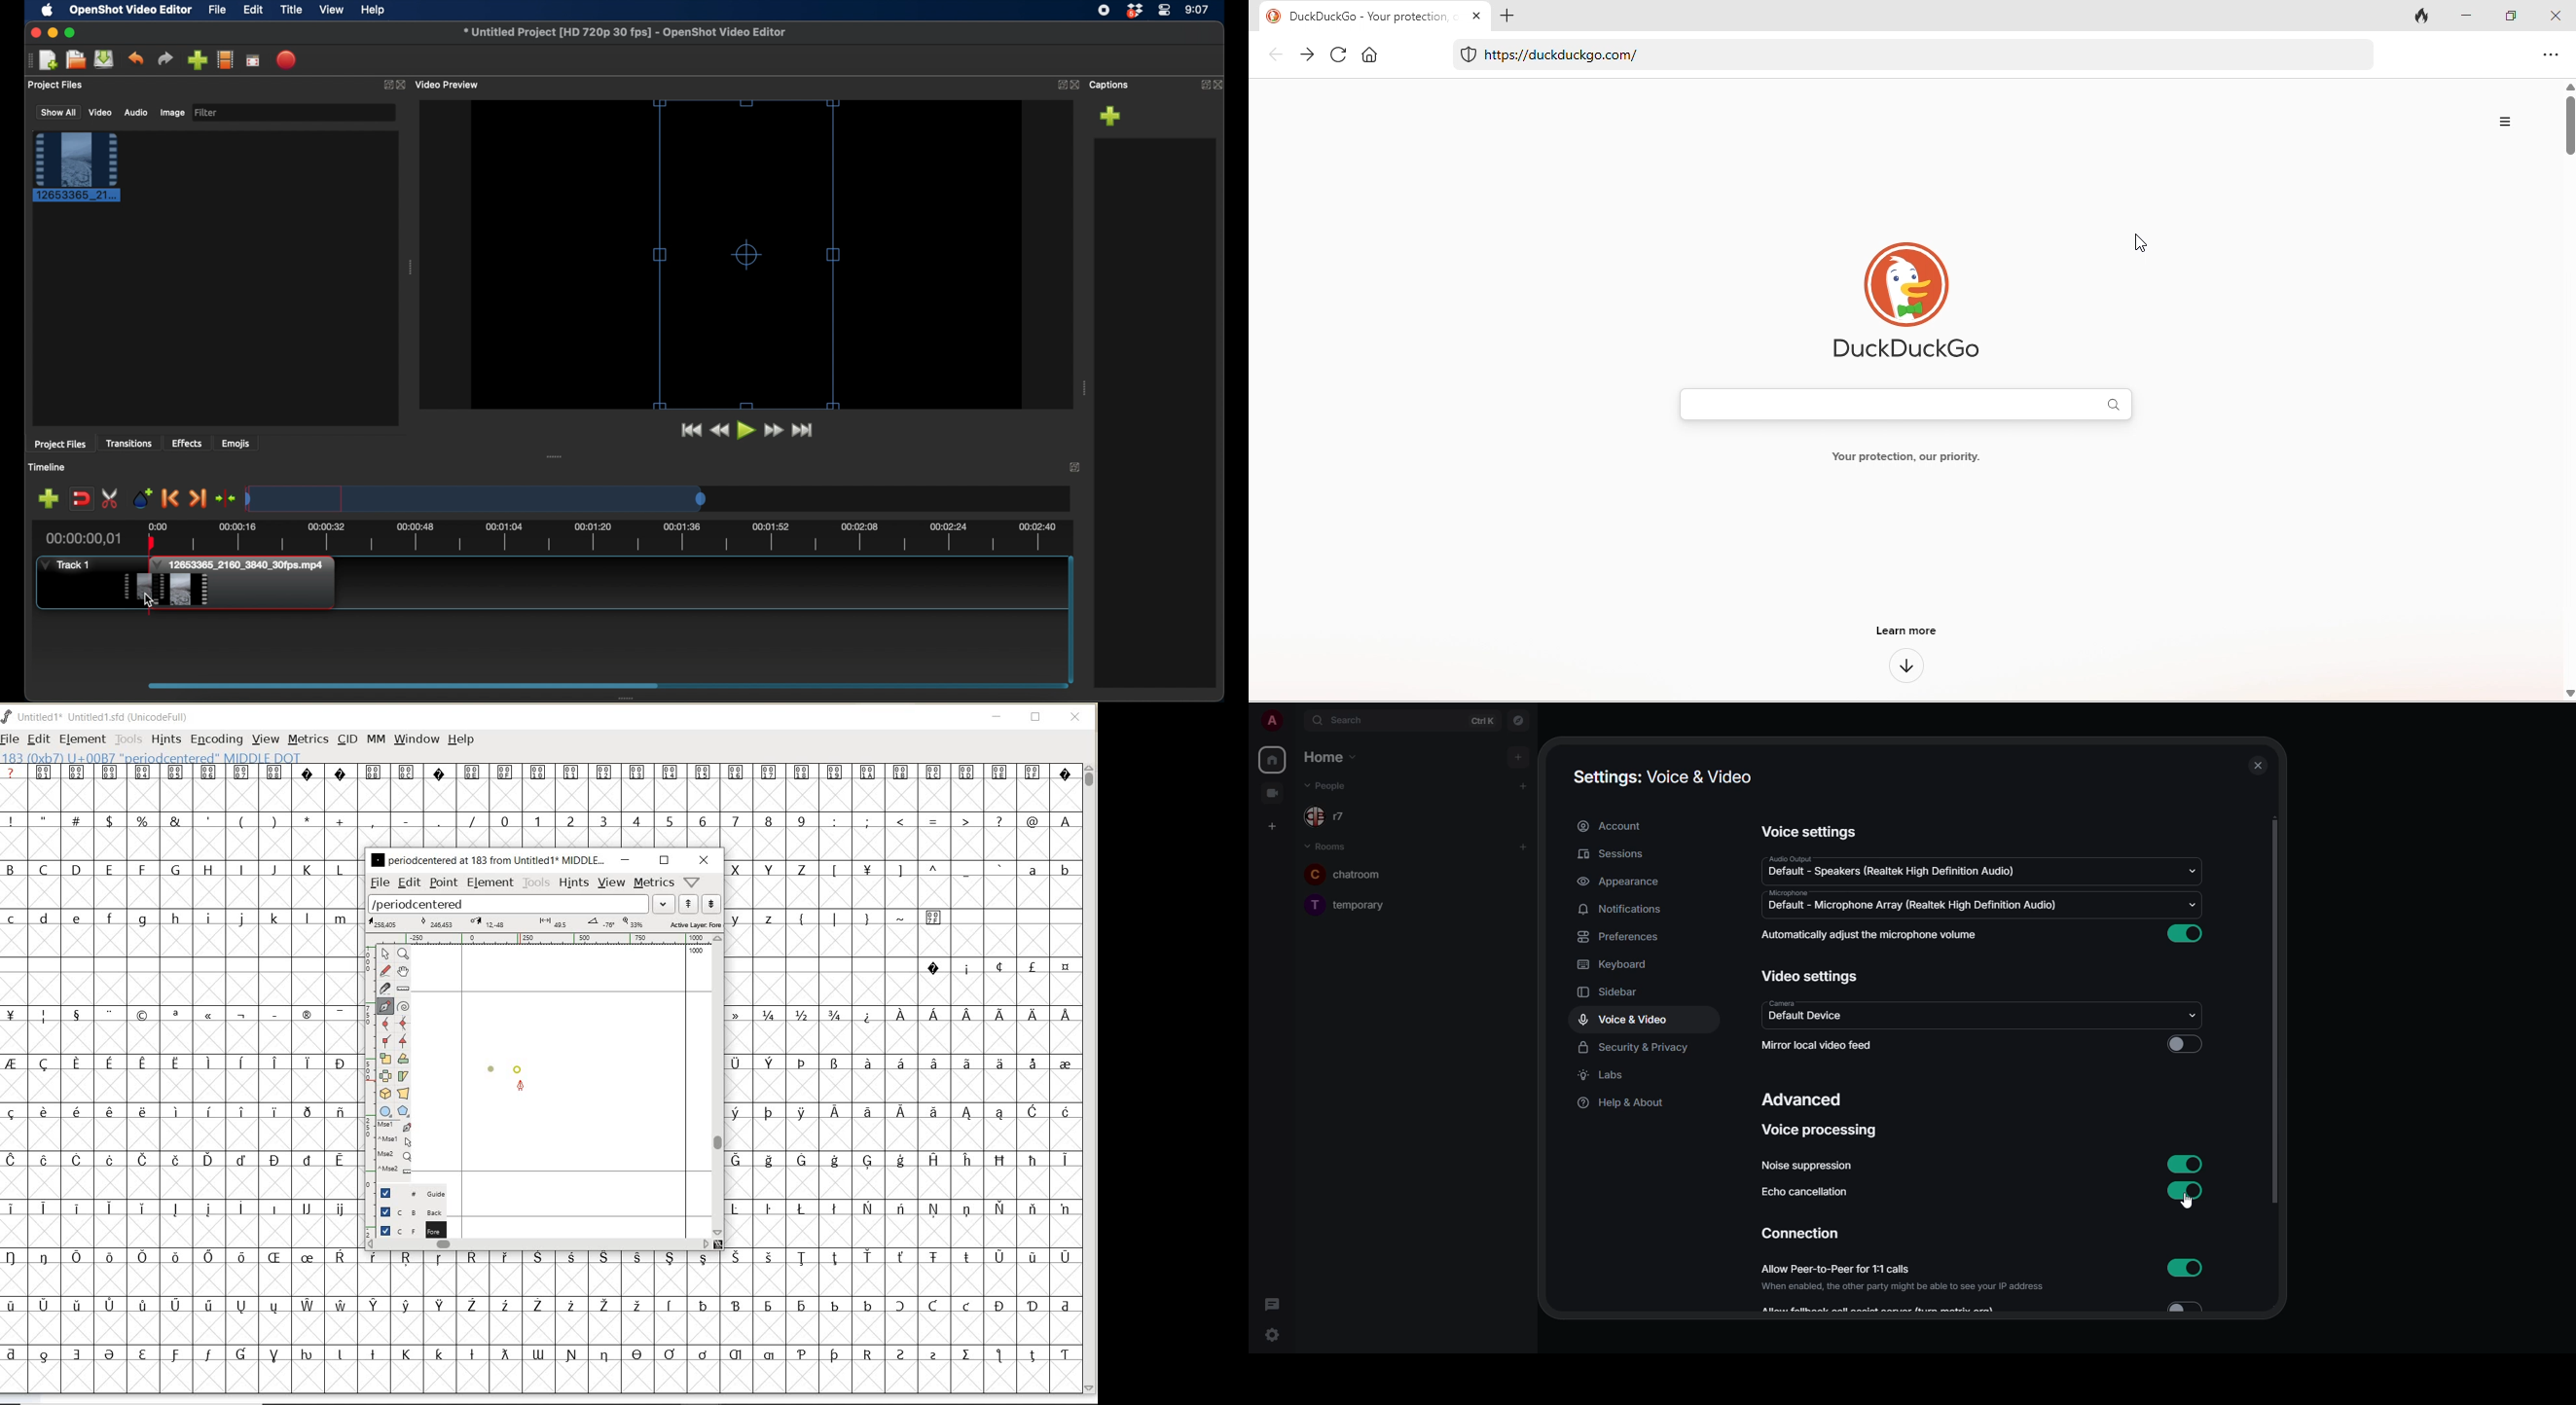 The width and height of the screenshot is (2576, 1428). What do you see at coordinates (1111, 85) in the screenshot?
I see `captions` at bounding box center [1111, 85].